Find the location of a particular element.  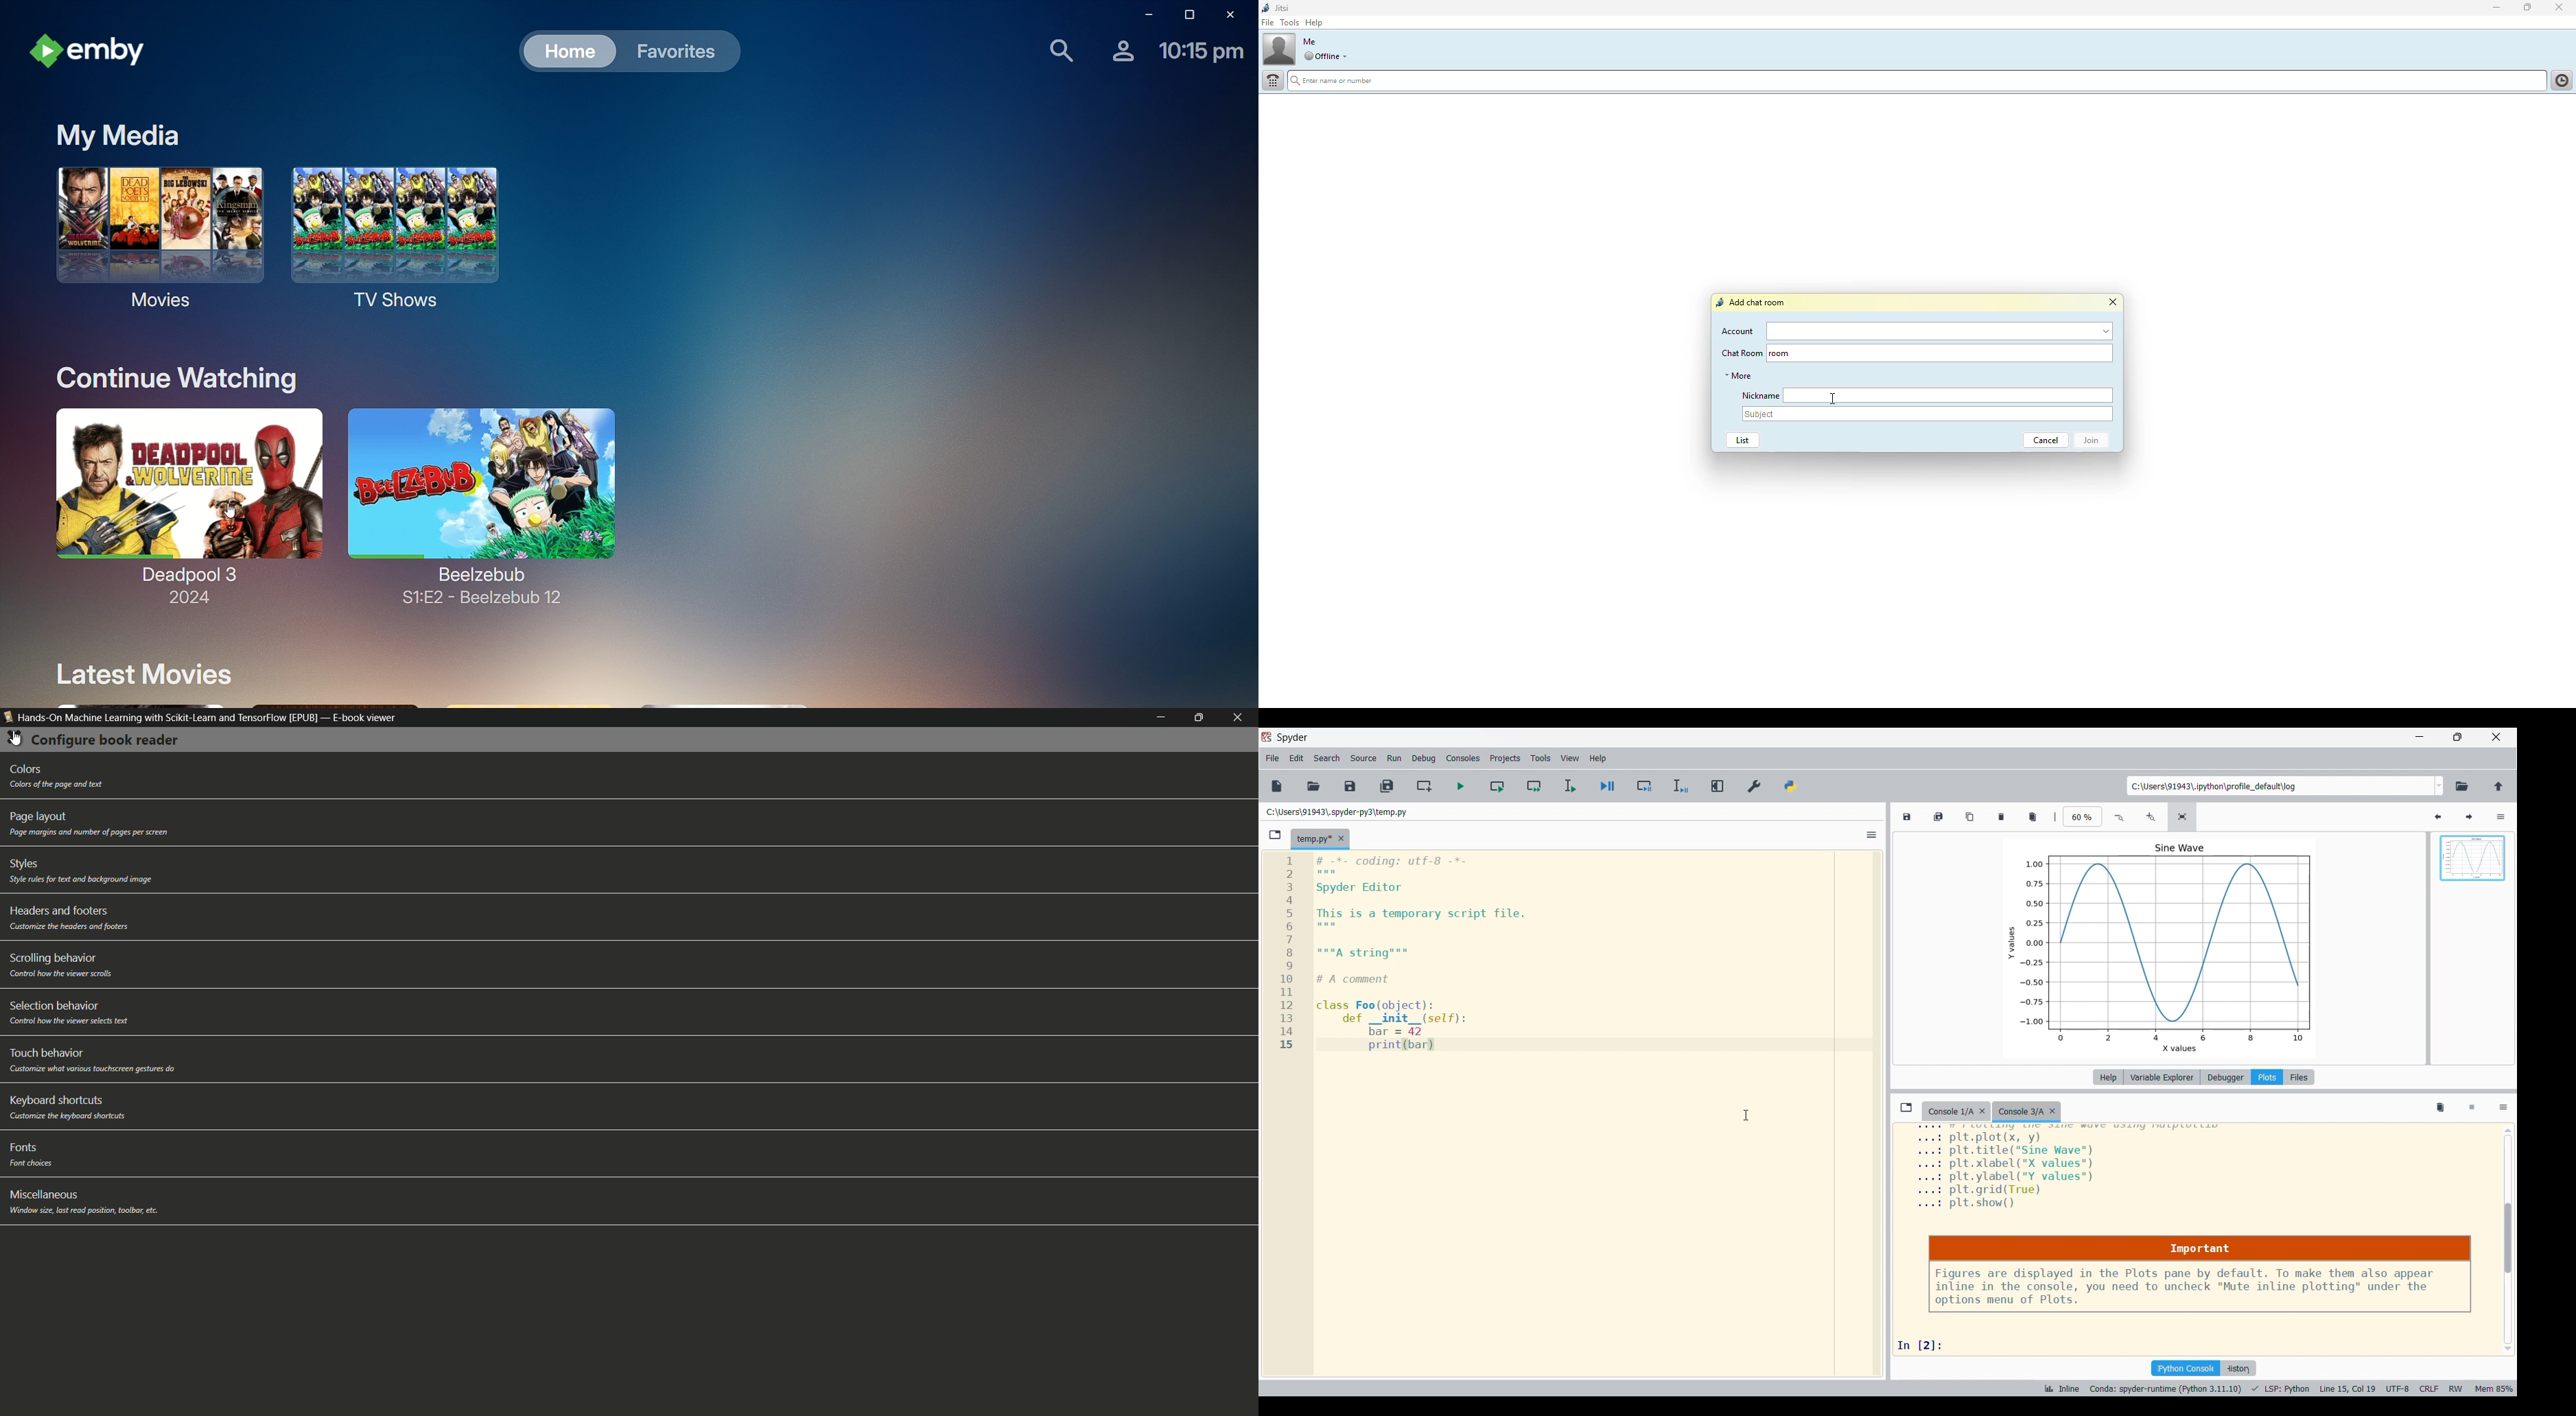

Edit menu is located at coordinates (1297, 758).